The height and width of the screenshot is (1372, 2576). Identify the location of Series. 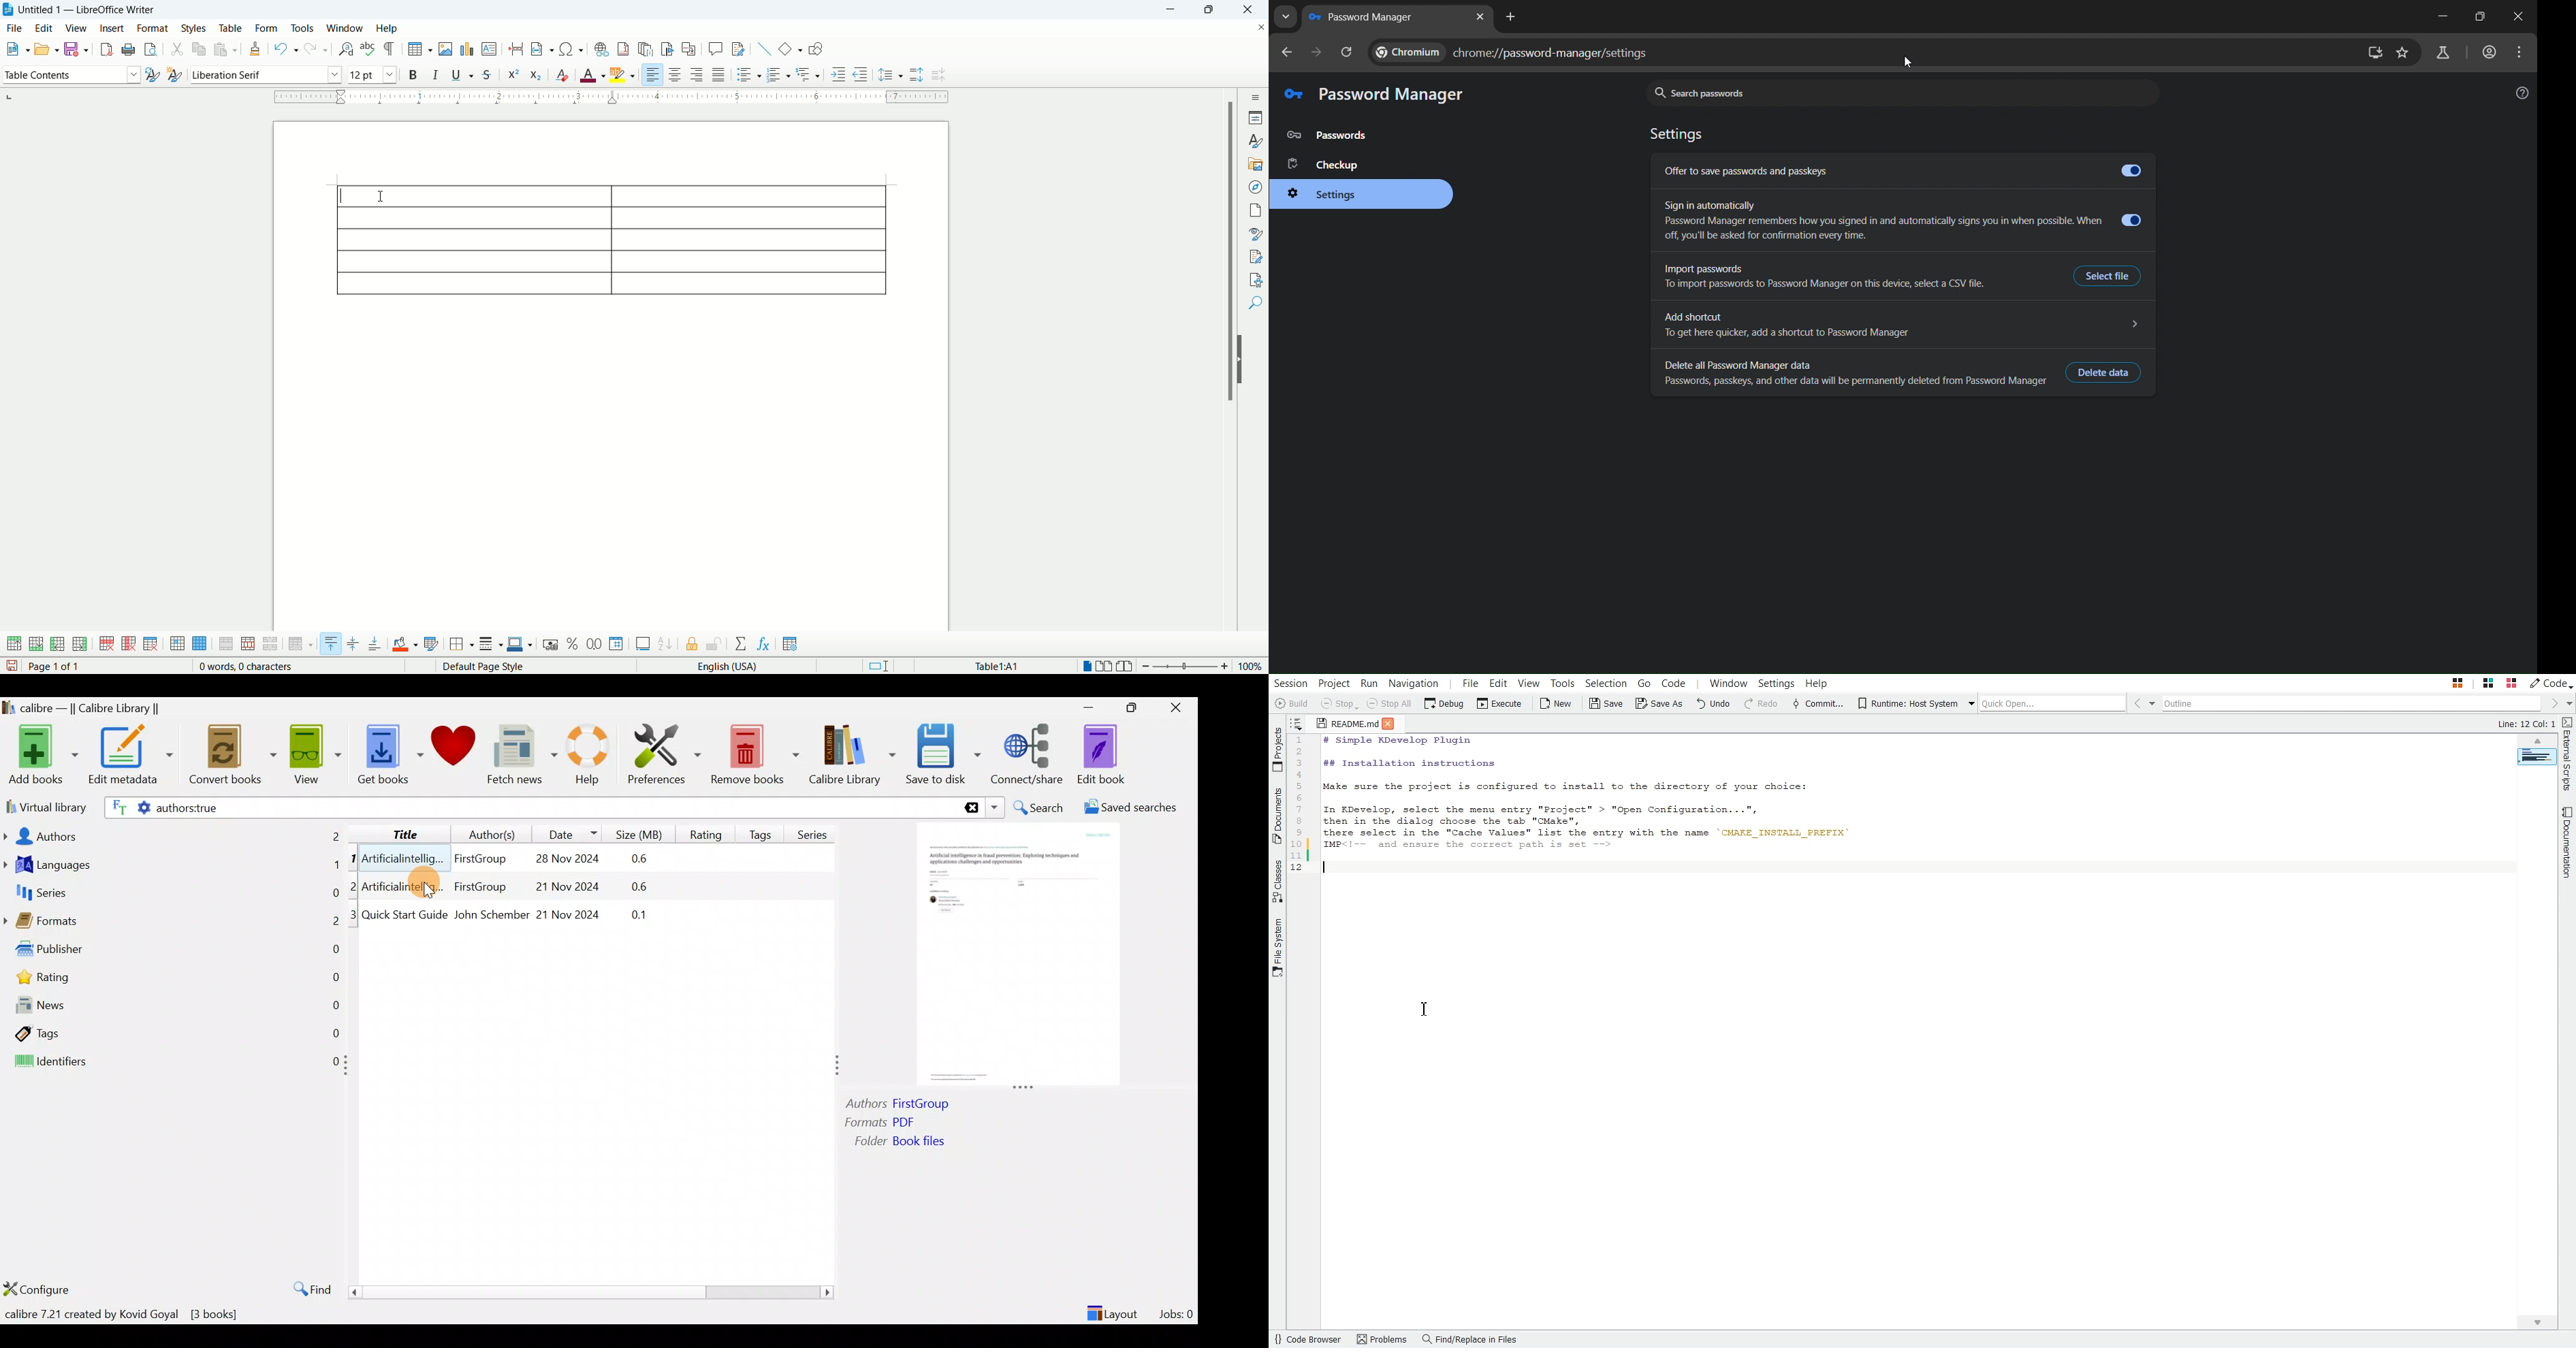
(816, 830).